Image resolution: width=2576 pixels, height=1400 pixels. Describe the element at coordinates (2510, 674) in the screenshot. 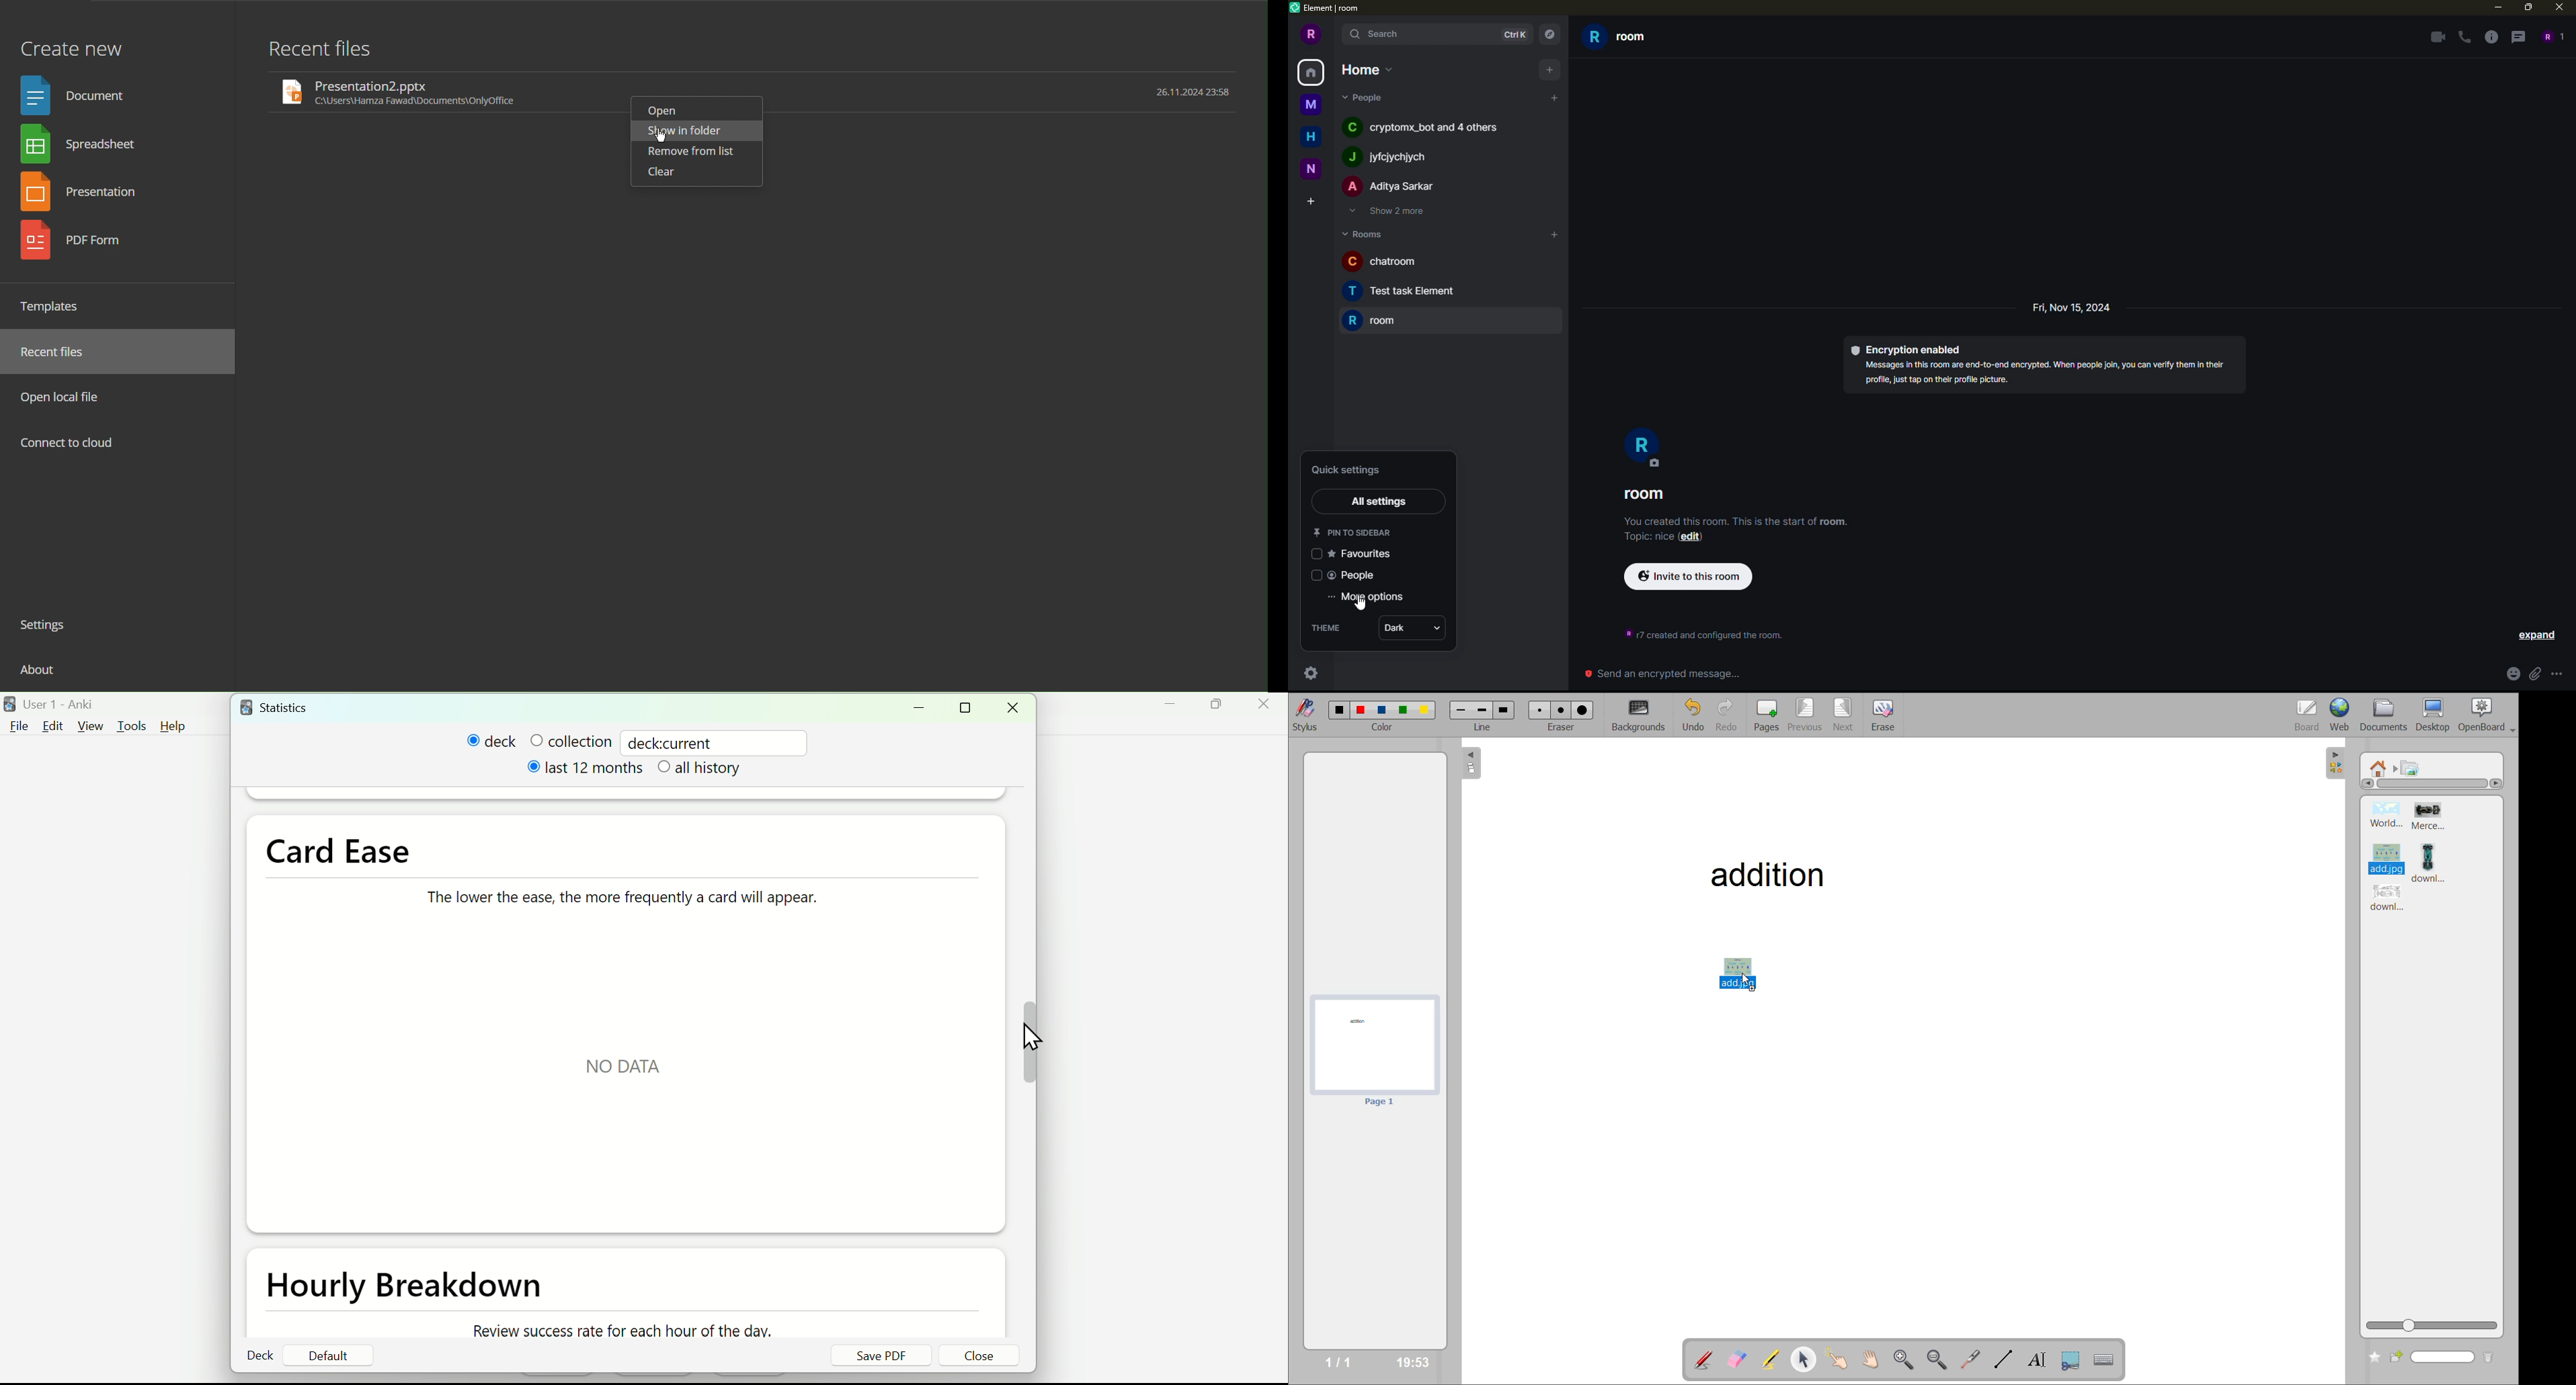

I see `emoji` at that location.